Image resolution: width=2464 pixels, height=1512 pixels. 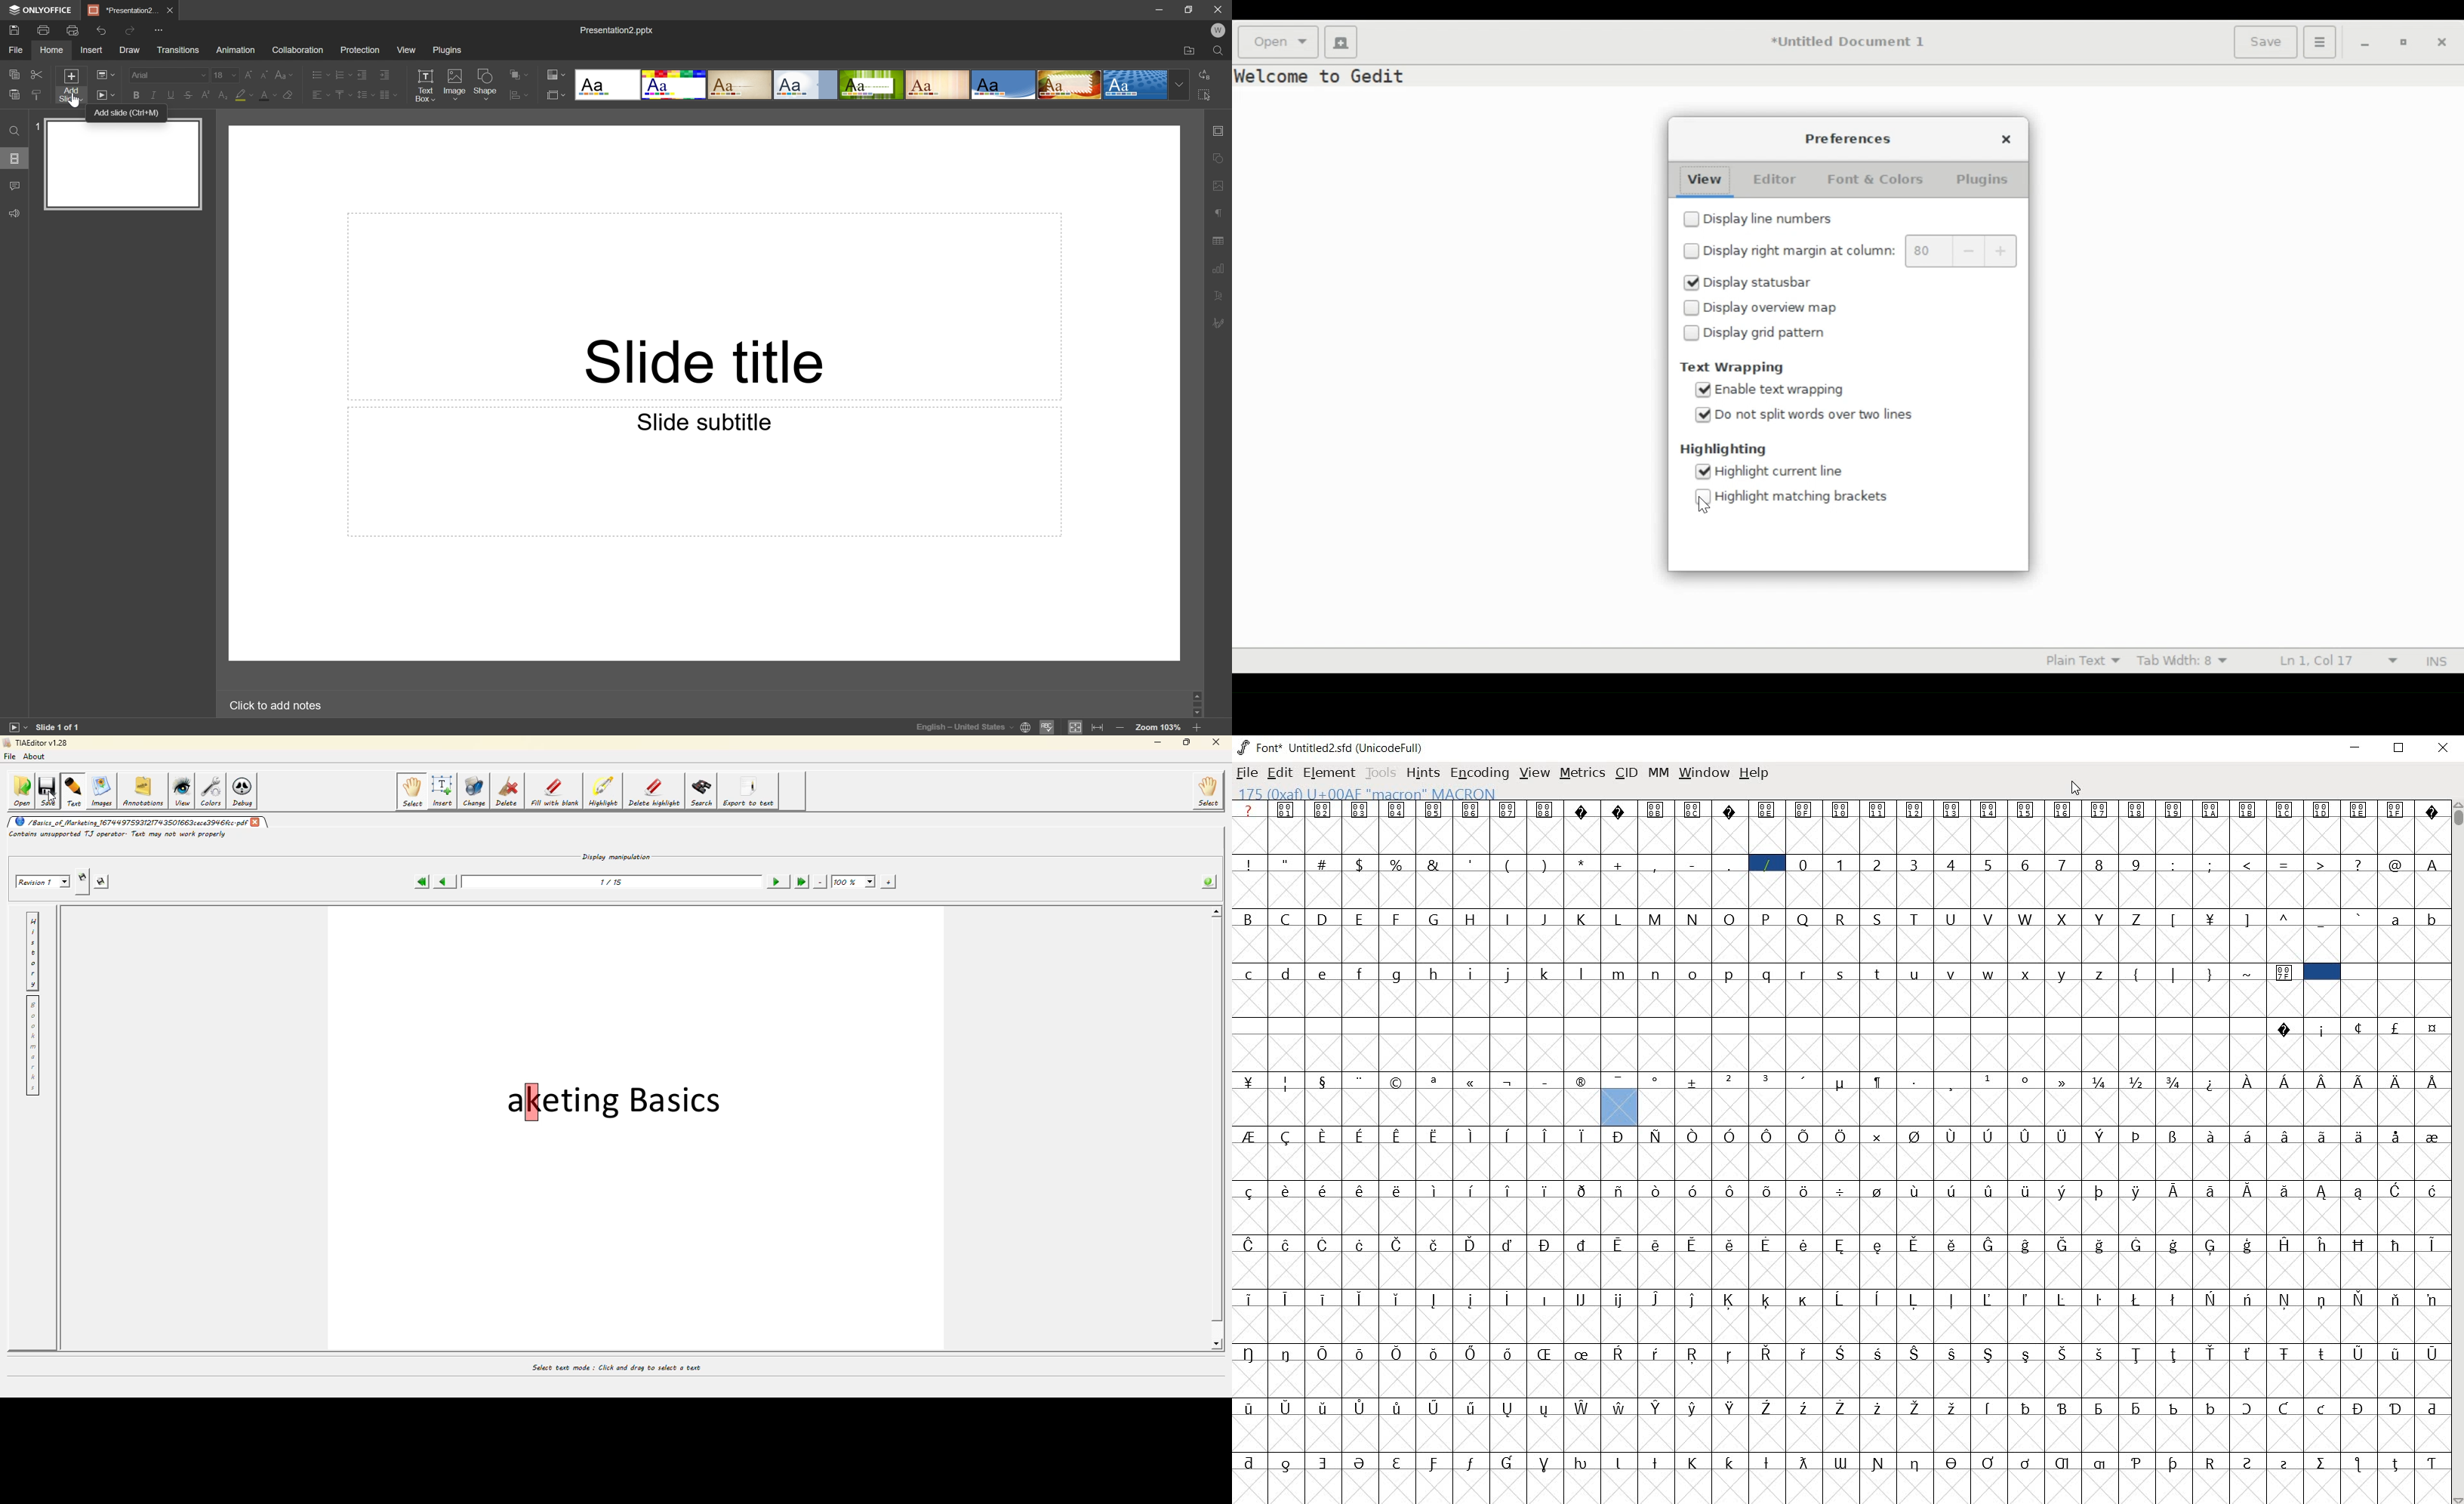 What do you see at coordinates (2099, 1299) in the screenshot?
I see `Symbol` at bounding box center [2099, 1299].